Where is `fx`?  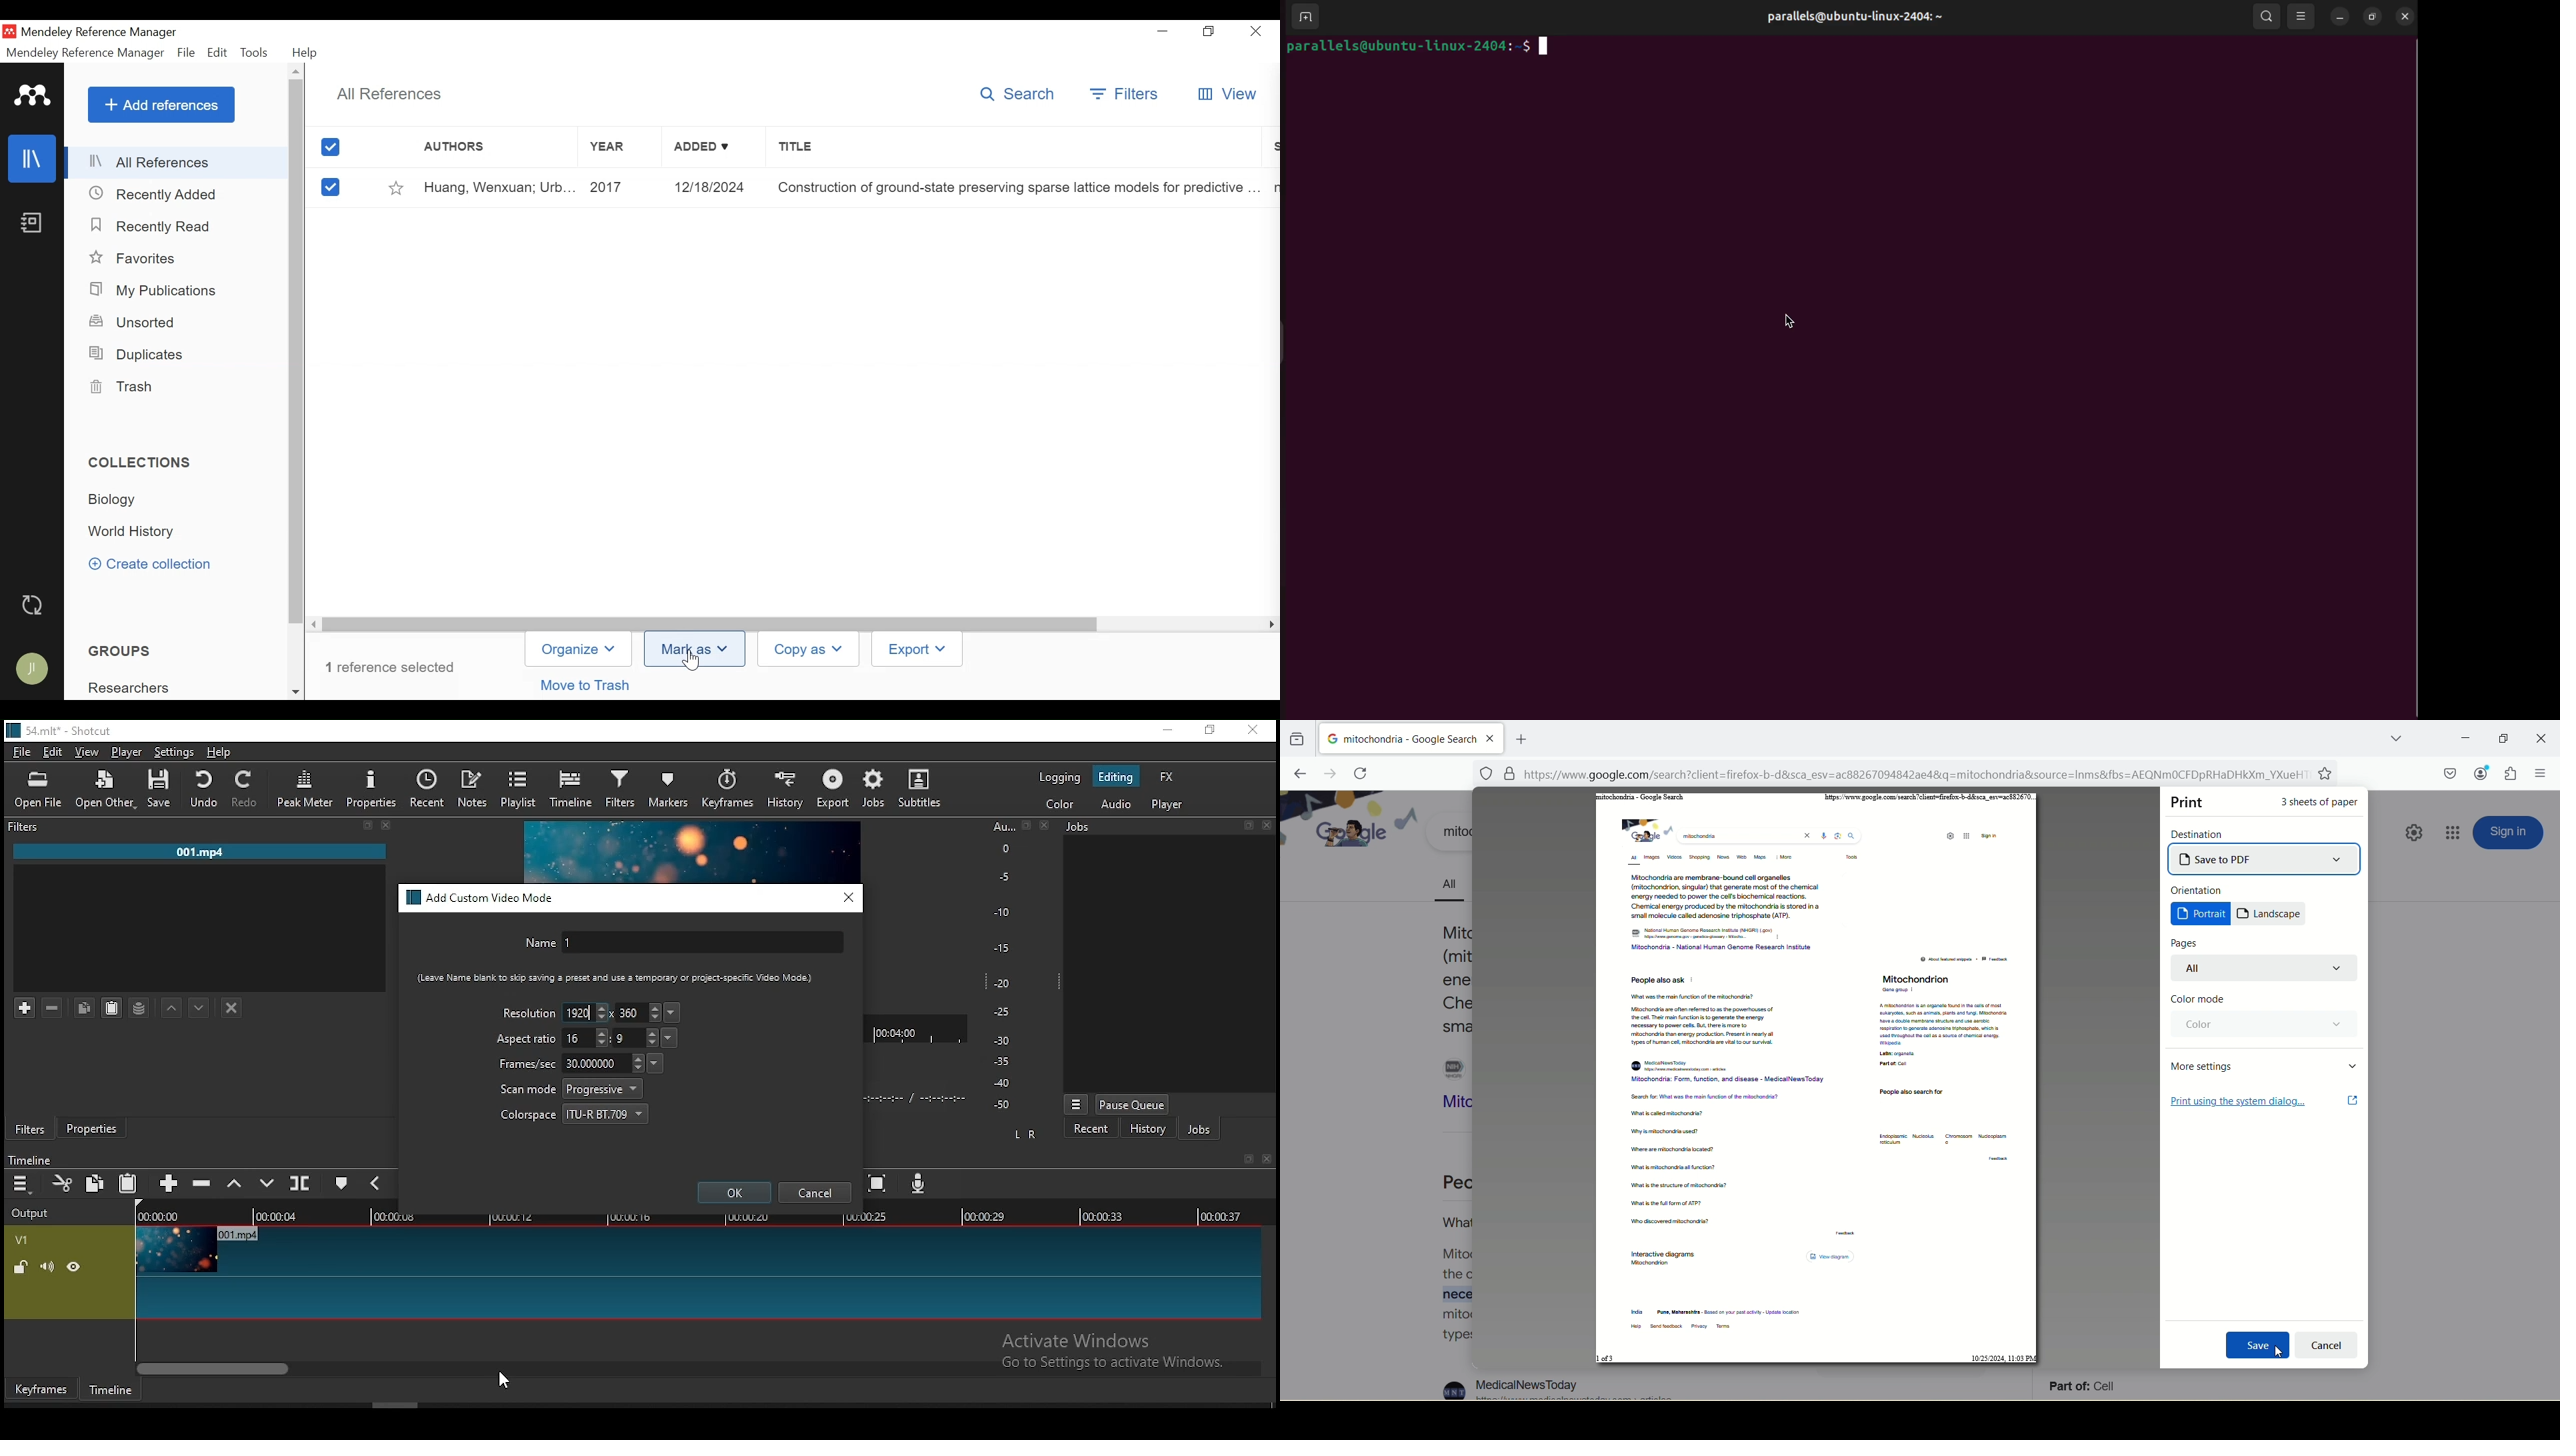
fx is located at coordinates (1169, 778).